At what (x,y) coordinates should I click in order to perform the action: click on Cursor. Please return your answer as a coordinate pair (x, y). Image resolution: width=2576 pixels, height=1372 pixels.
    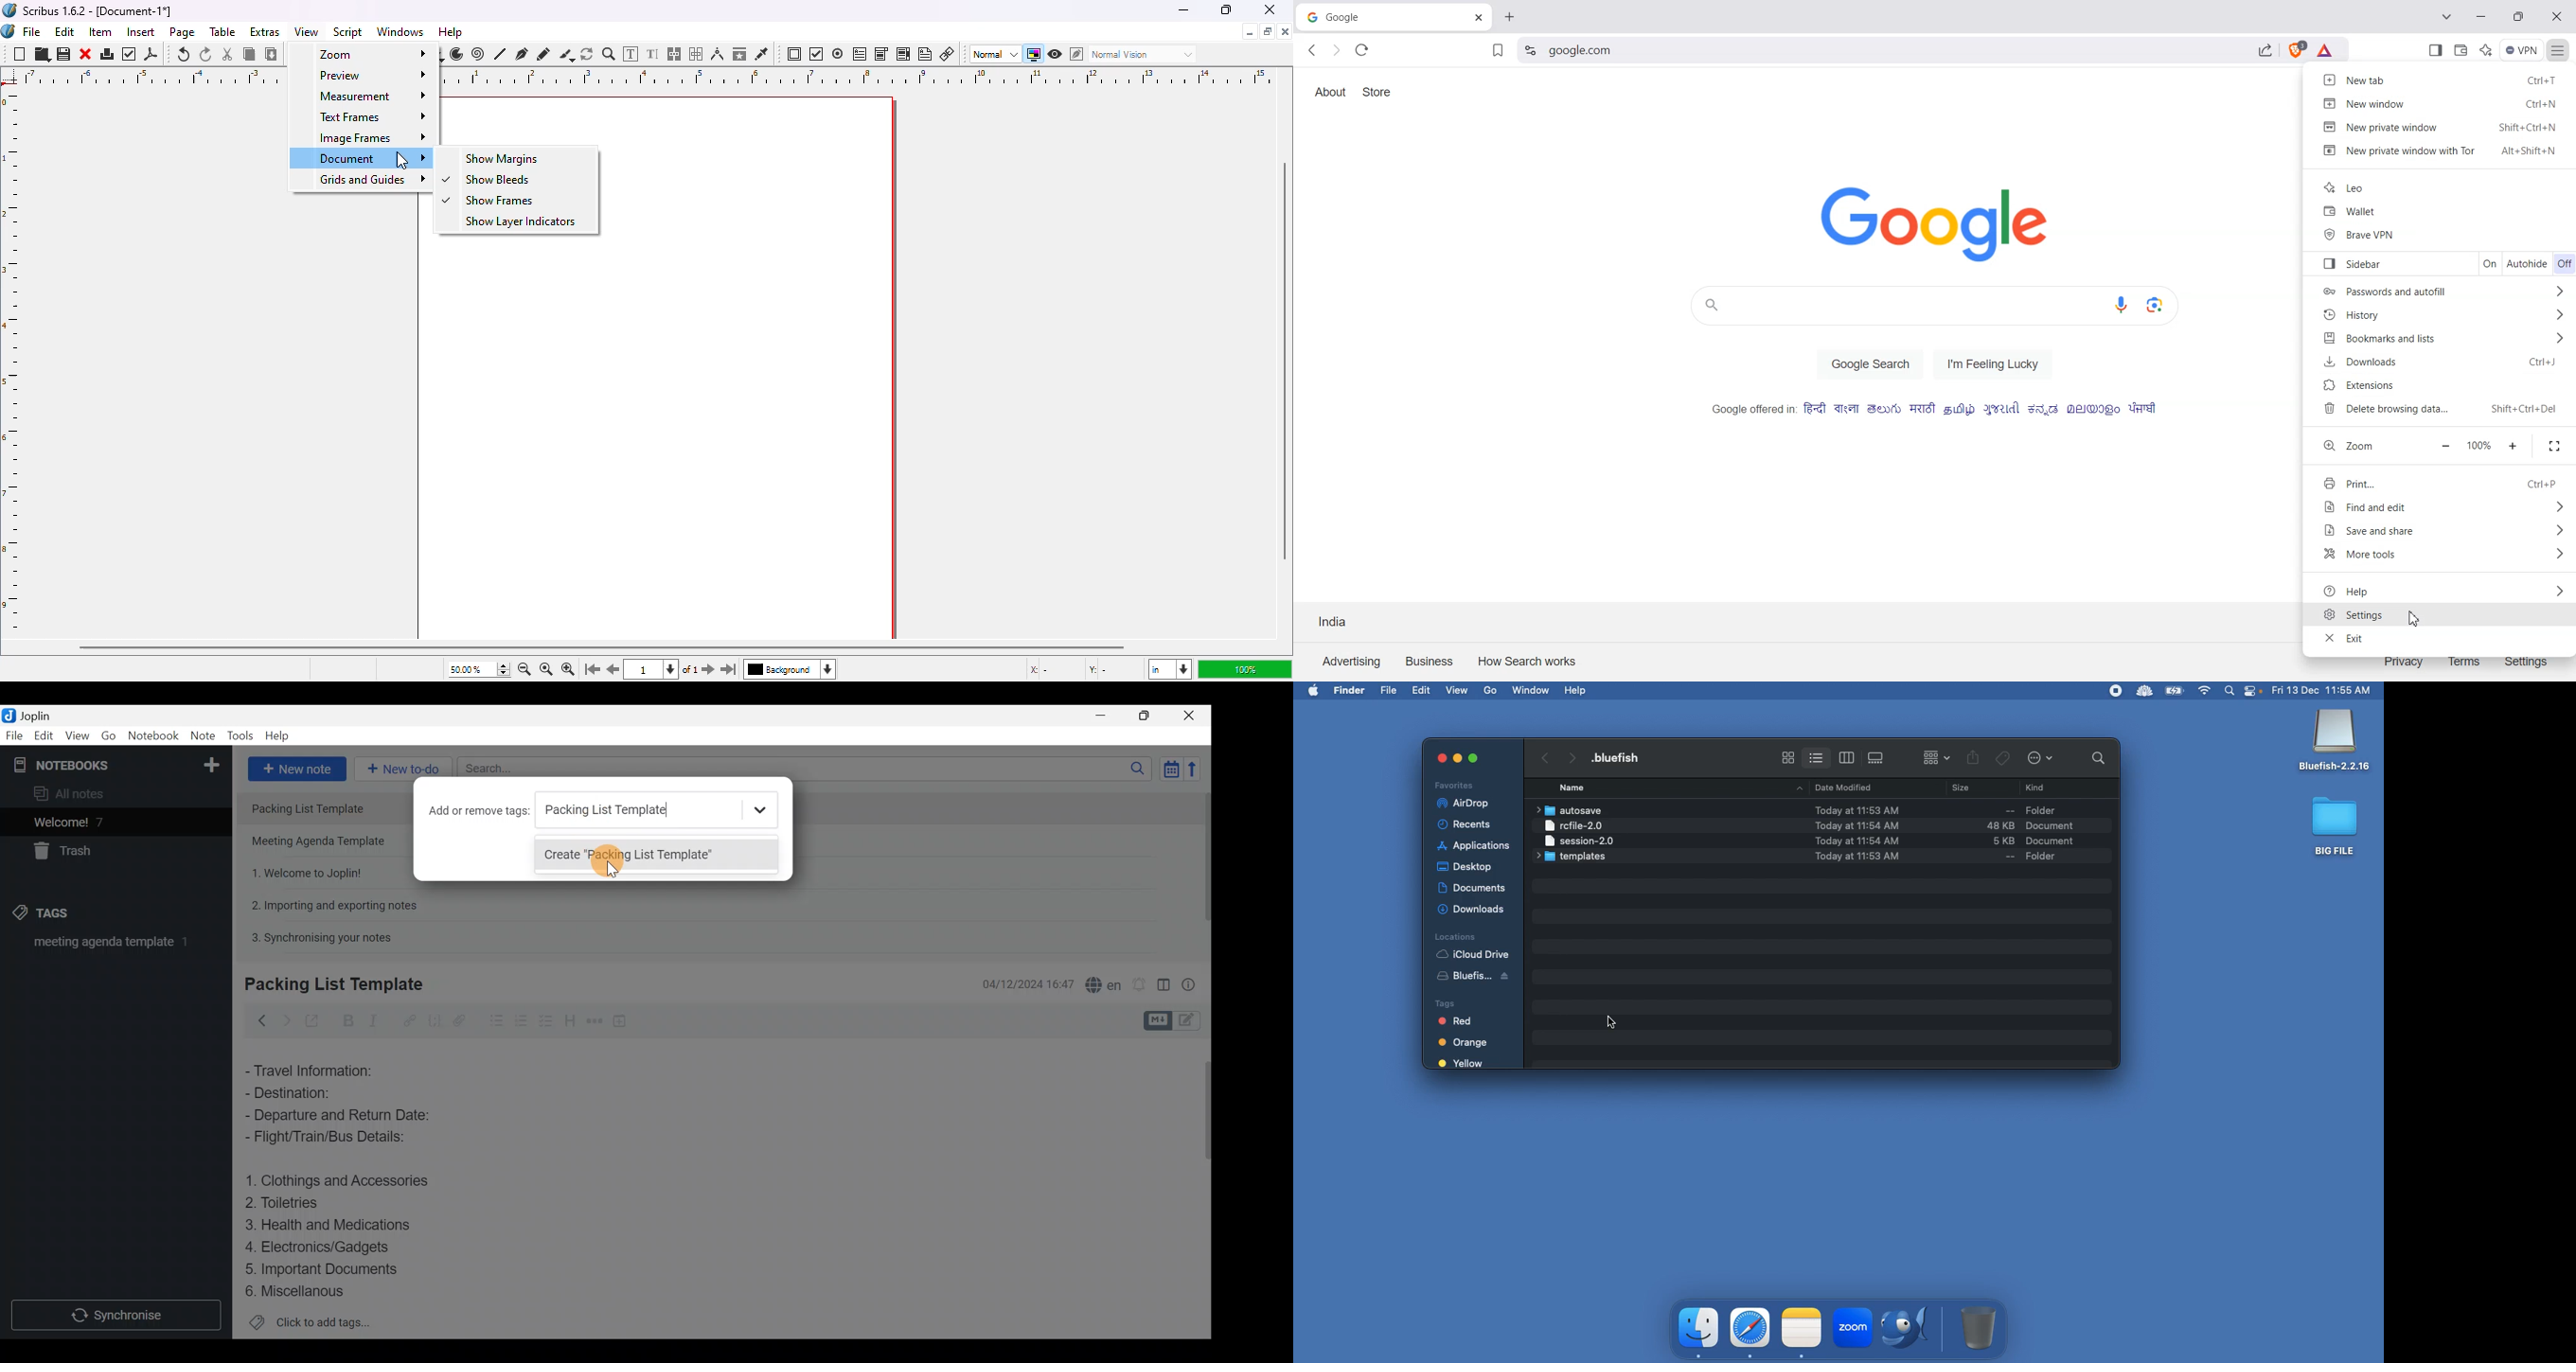
    Looking at the image, I should click on (2414, 618).